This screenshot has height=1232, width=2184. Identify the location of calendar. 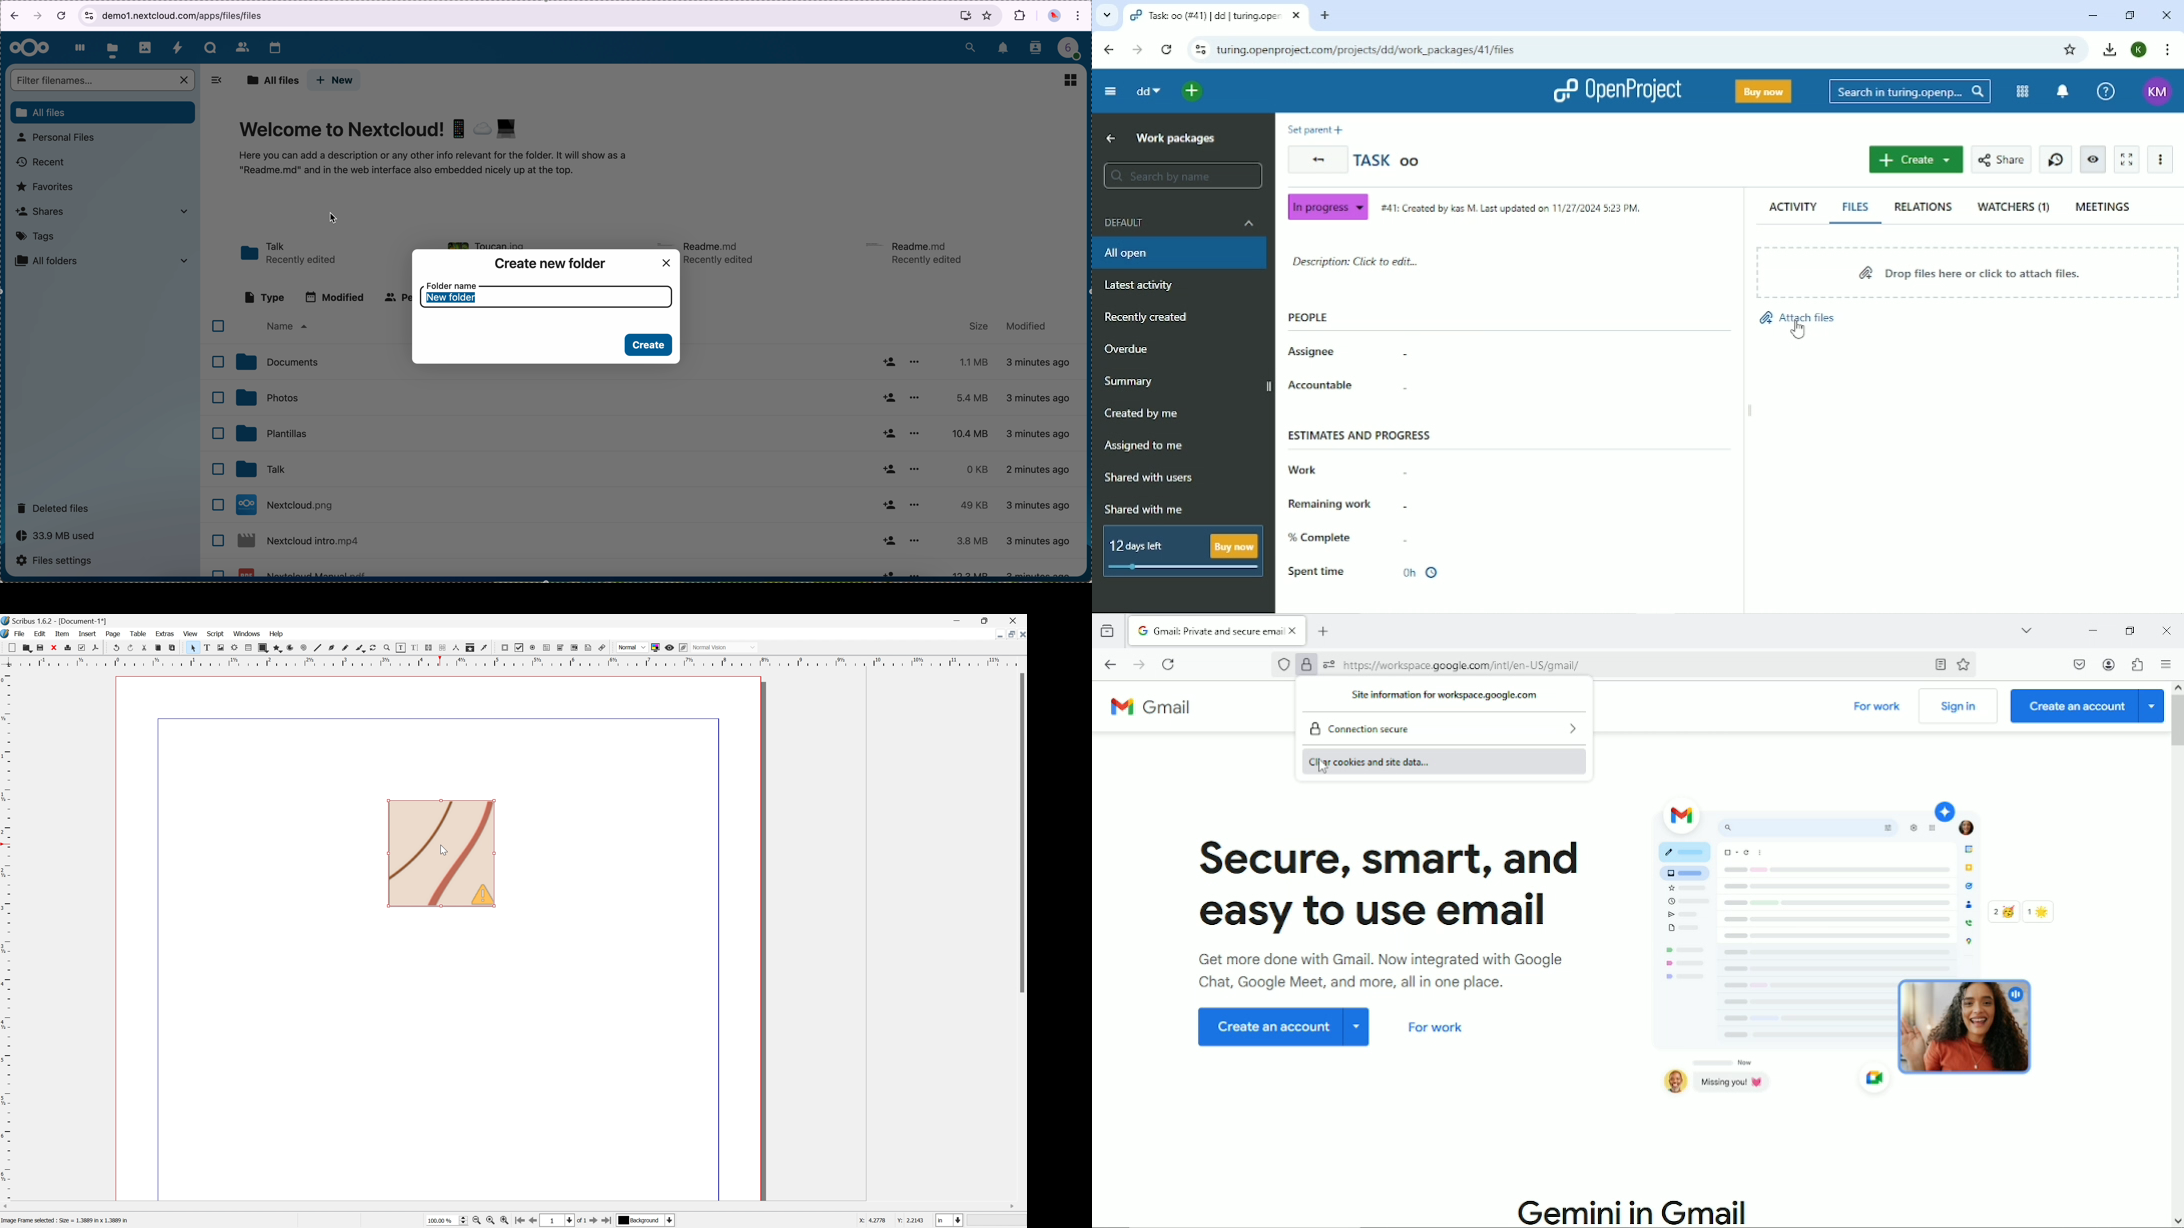
(275, 48).